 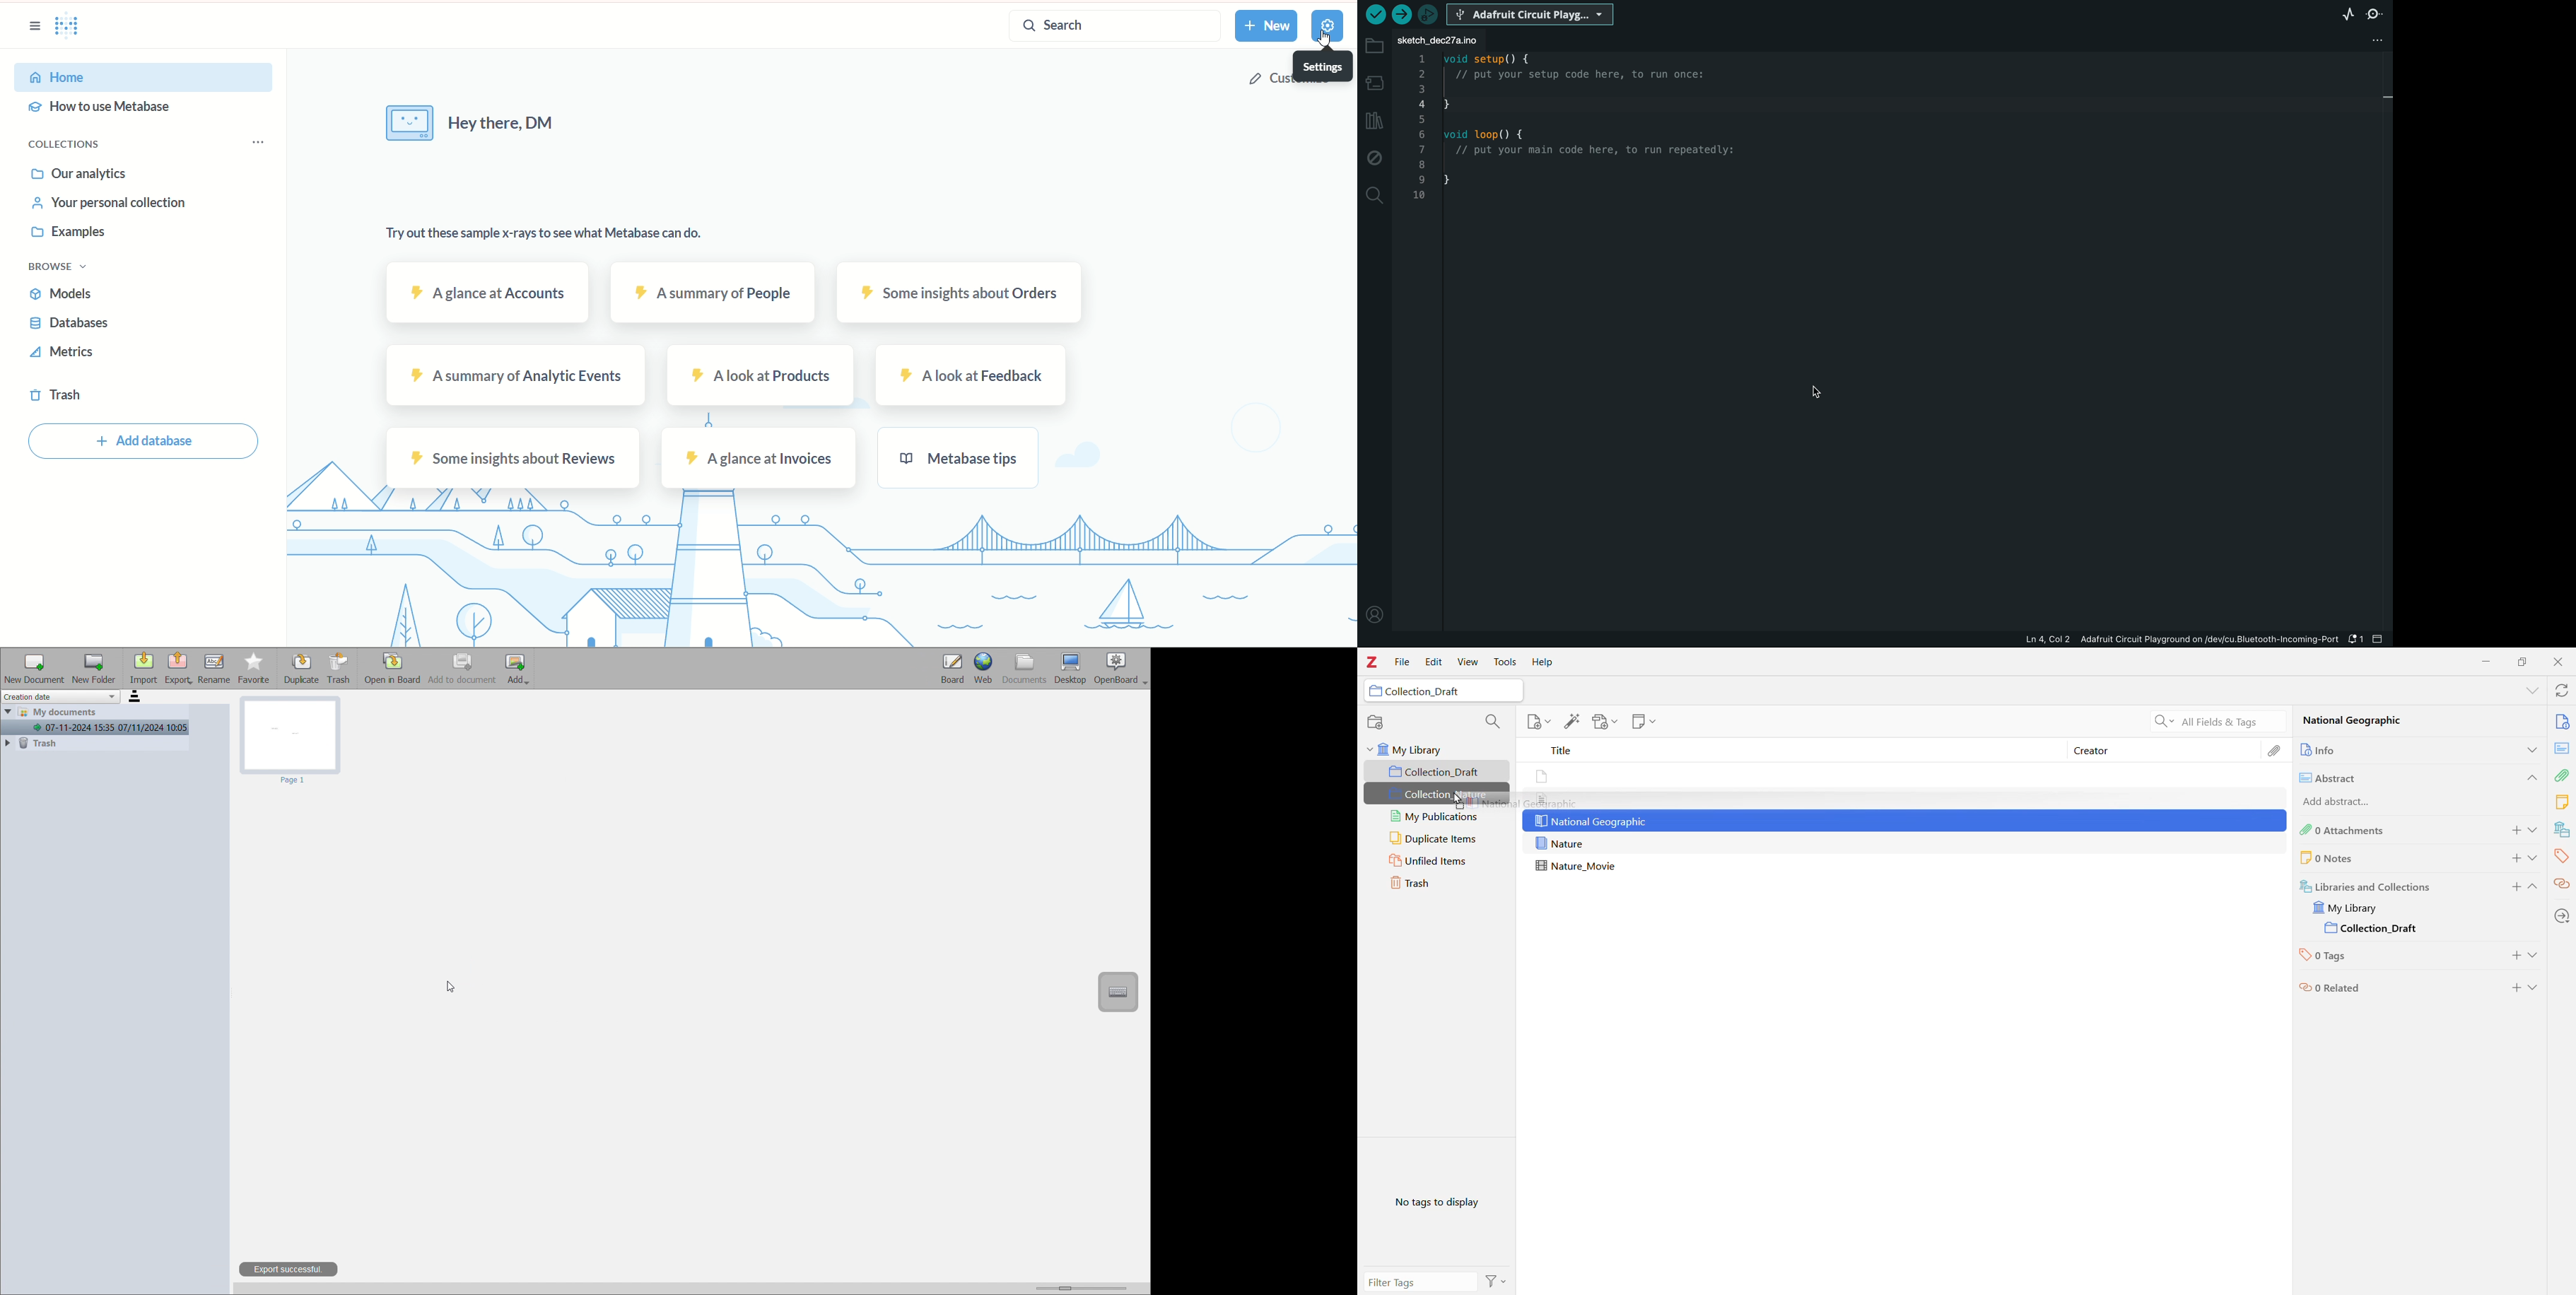 What do you see at coordinates (2515, 957) in the screenshot?
I see `Add` at bounding box center [2515, 957].